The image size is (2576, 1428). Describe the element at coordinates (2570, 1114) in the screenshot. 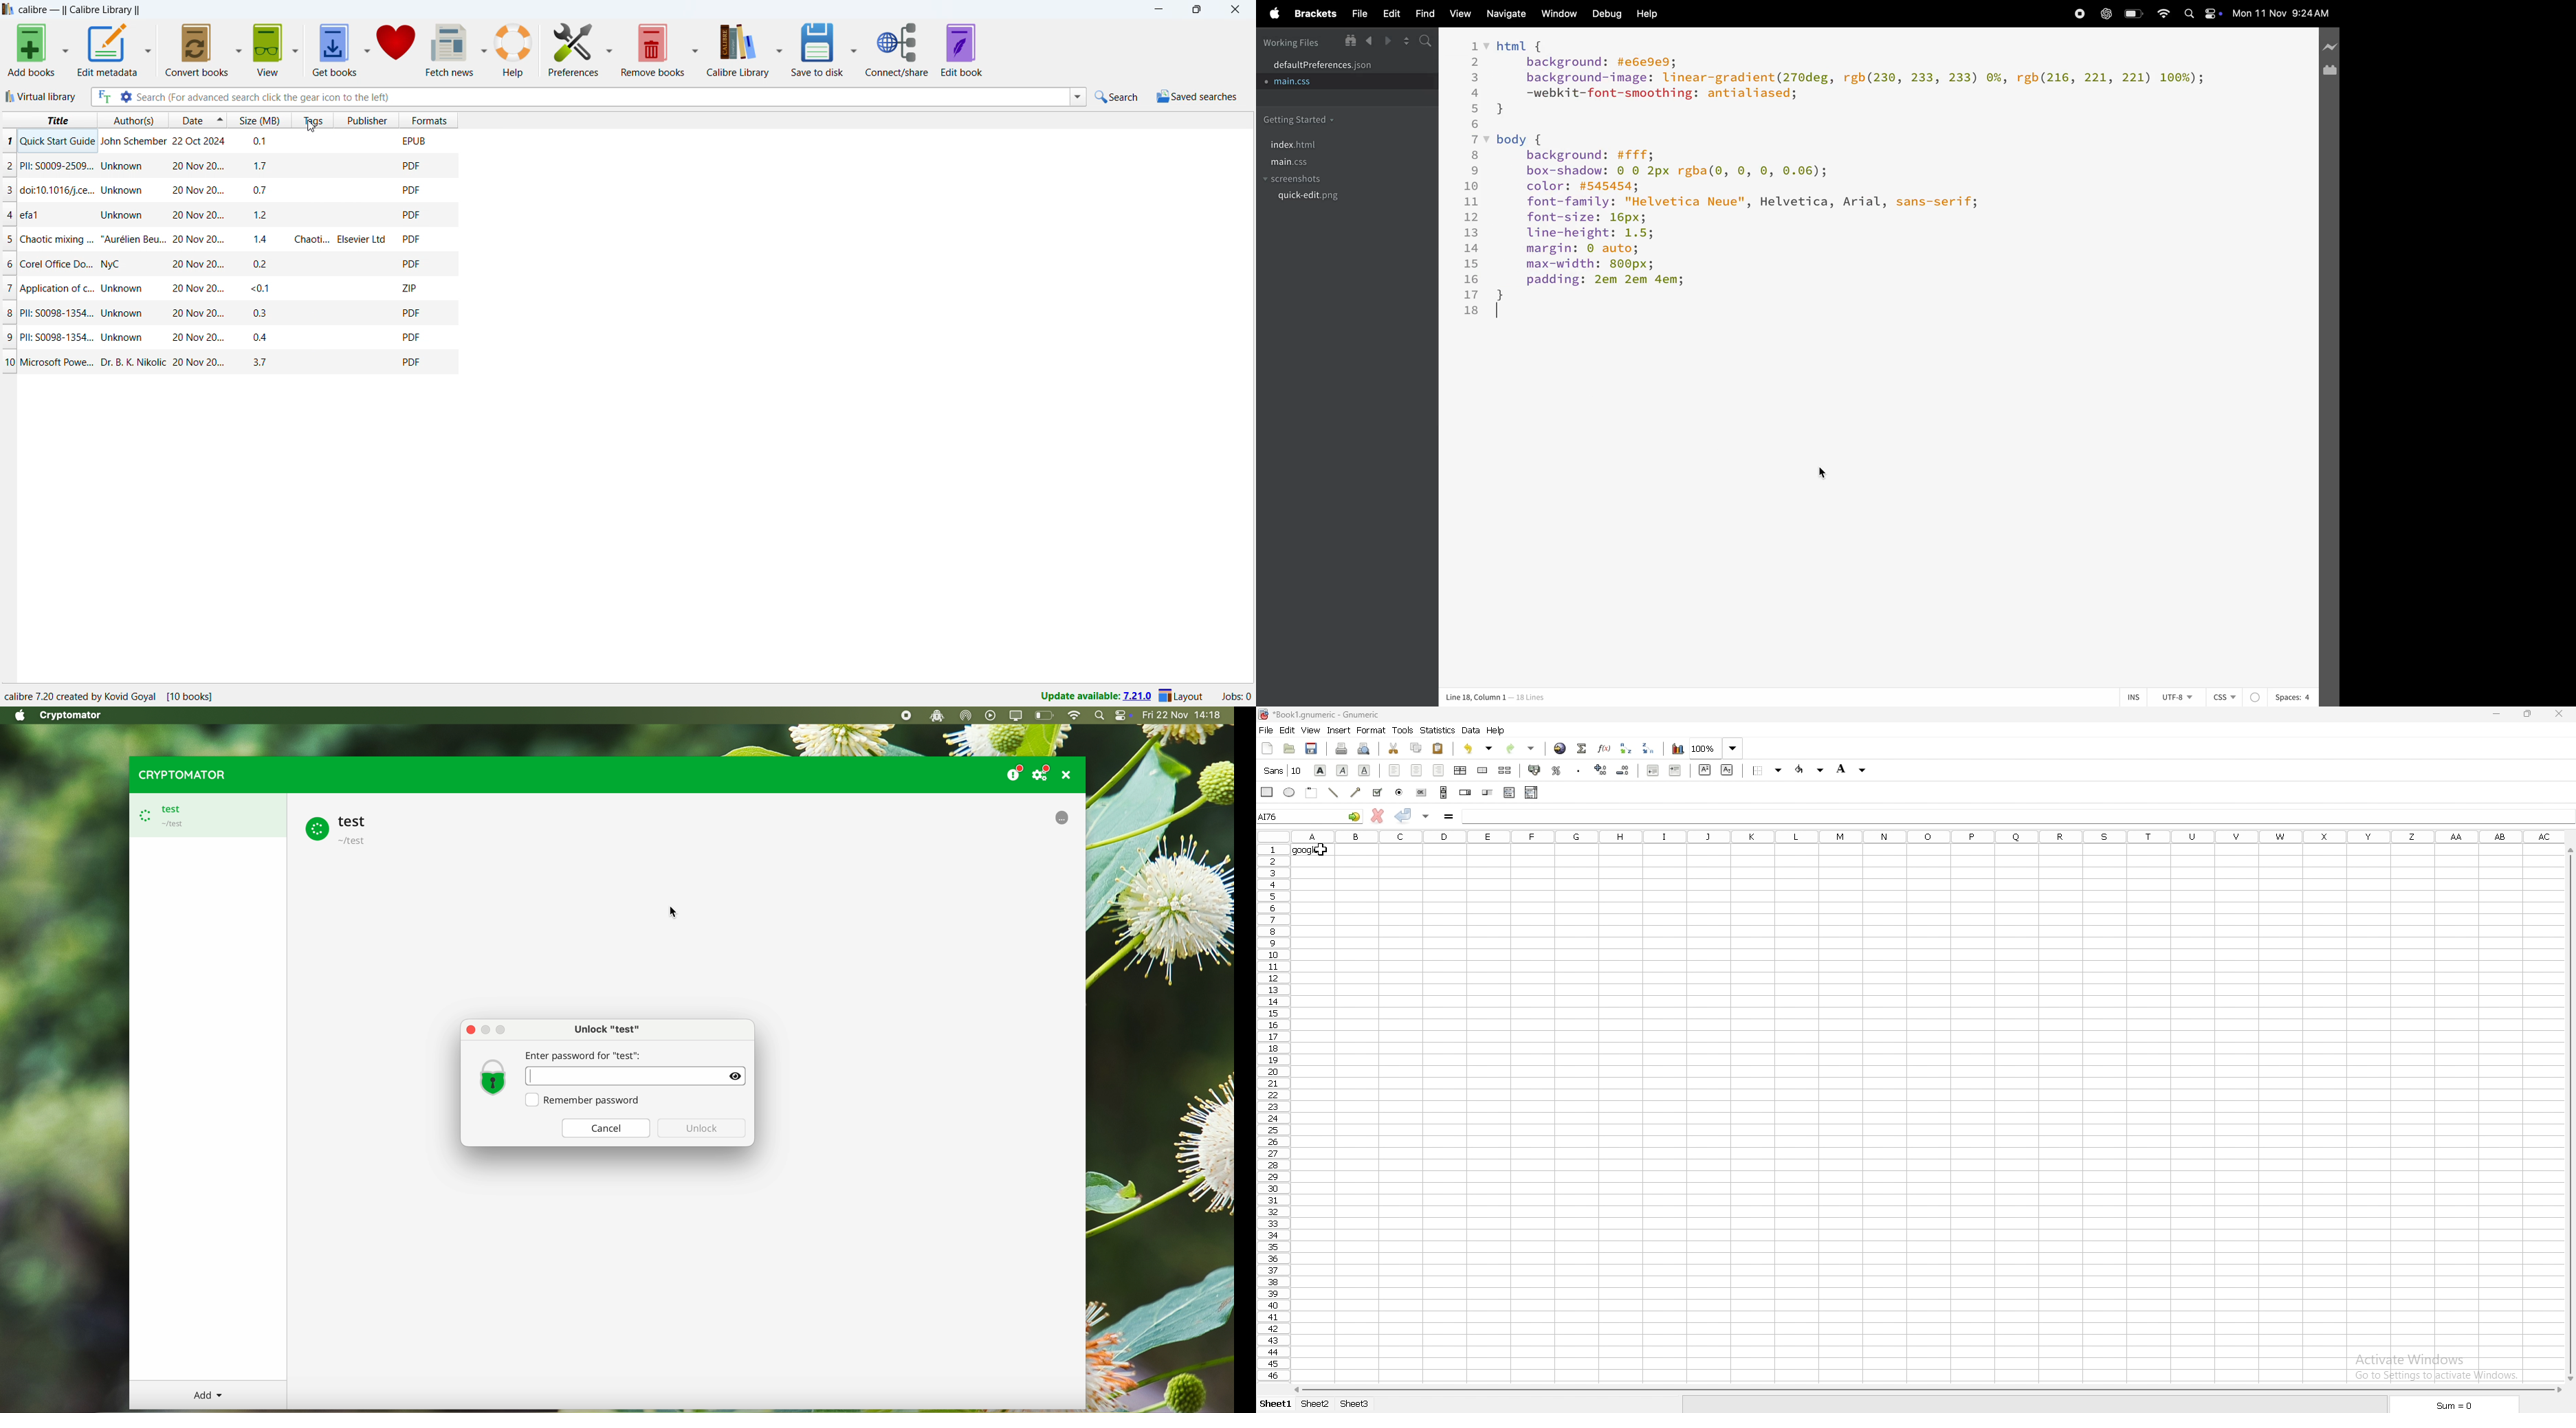

I see `scroll bar` at that location.